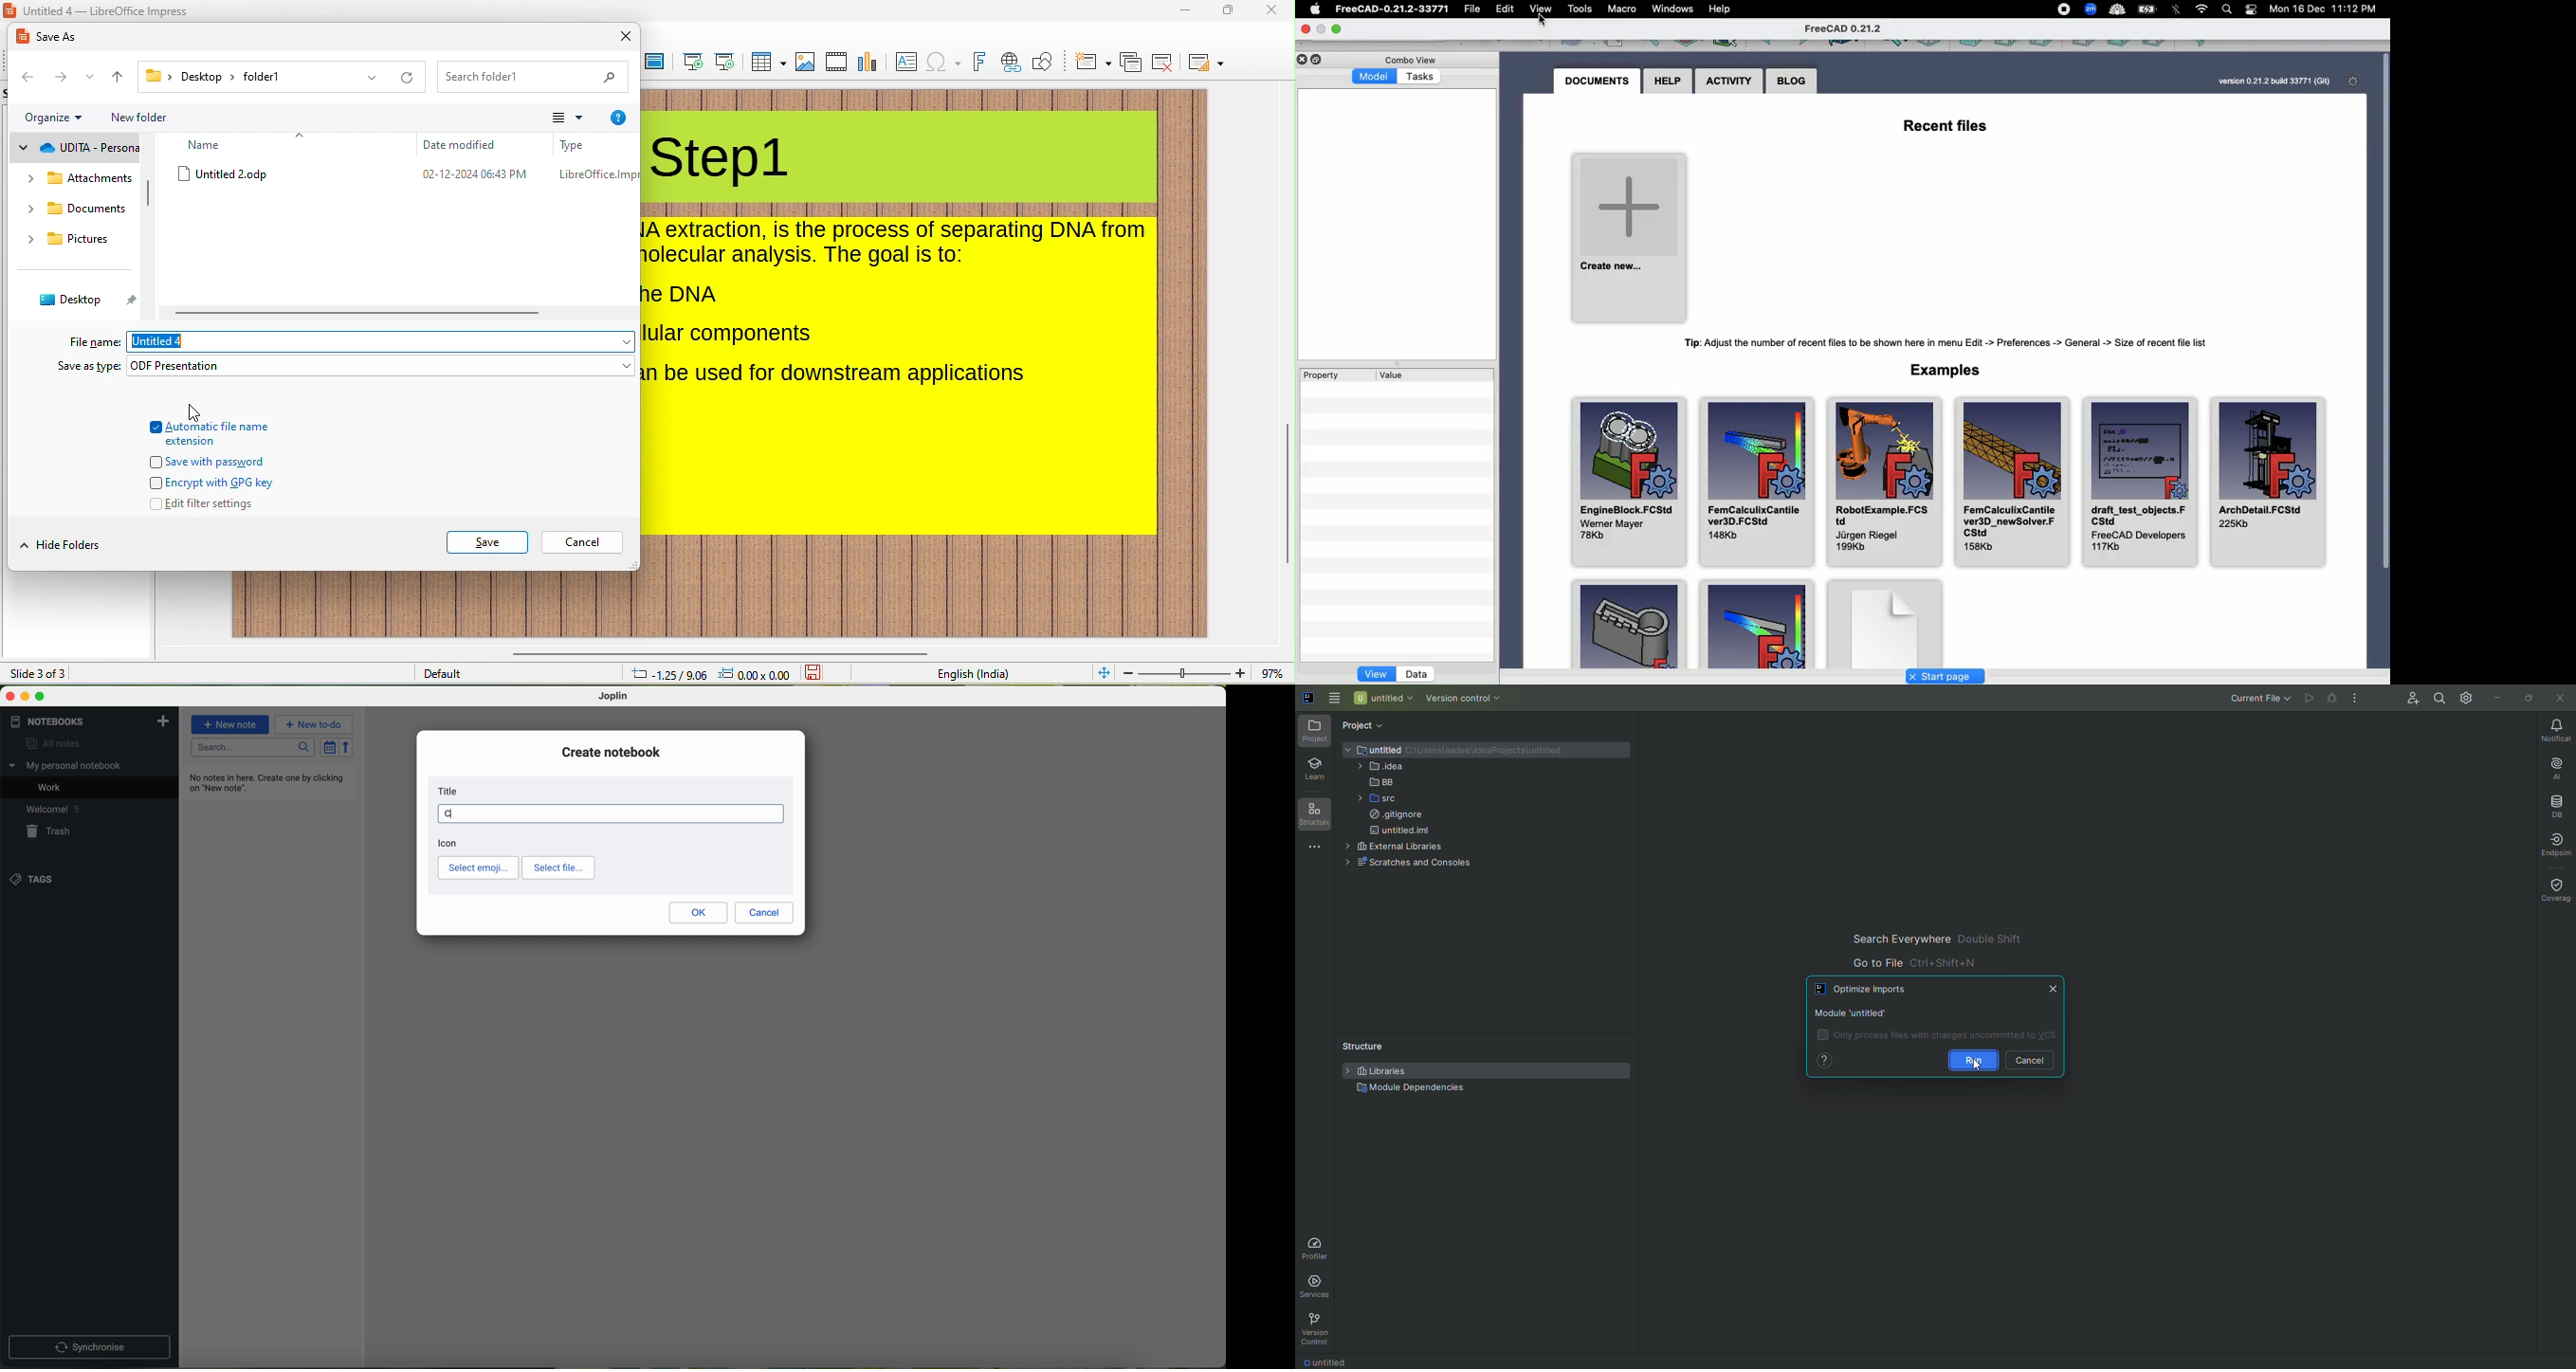 The width and height of the screenshot is (2576, 1372). I want to click on save with password, so click(241, 462).